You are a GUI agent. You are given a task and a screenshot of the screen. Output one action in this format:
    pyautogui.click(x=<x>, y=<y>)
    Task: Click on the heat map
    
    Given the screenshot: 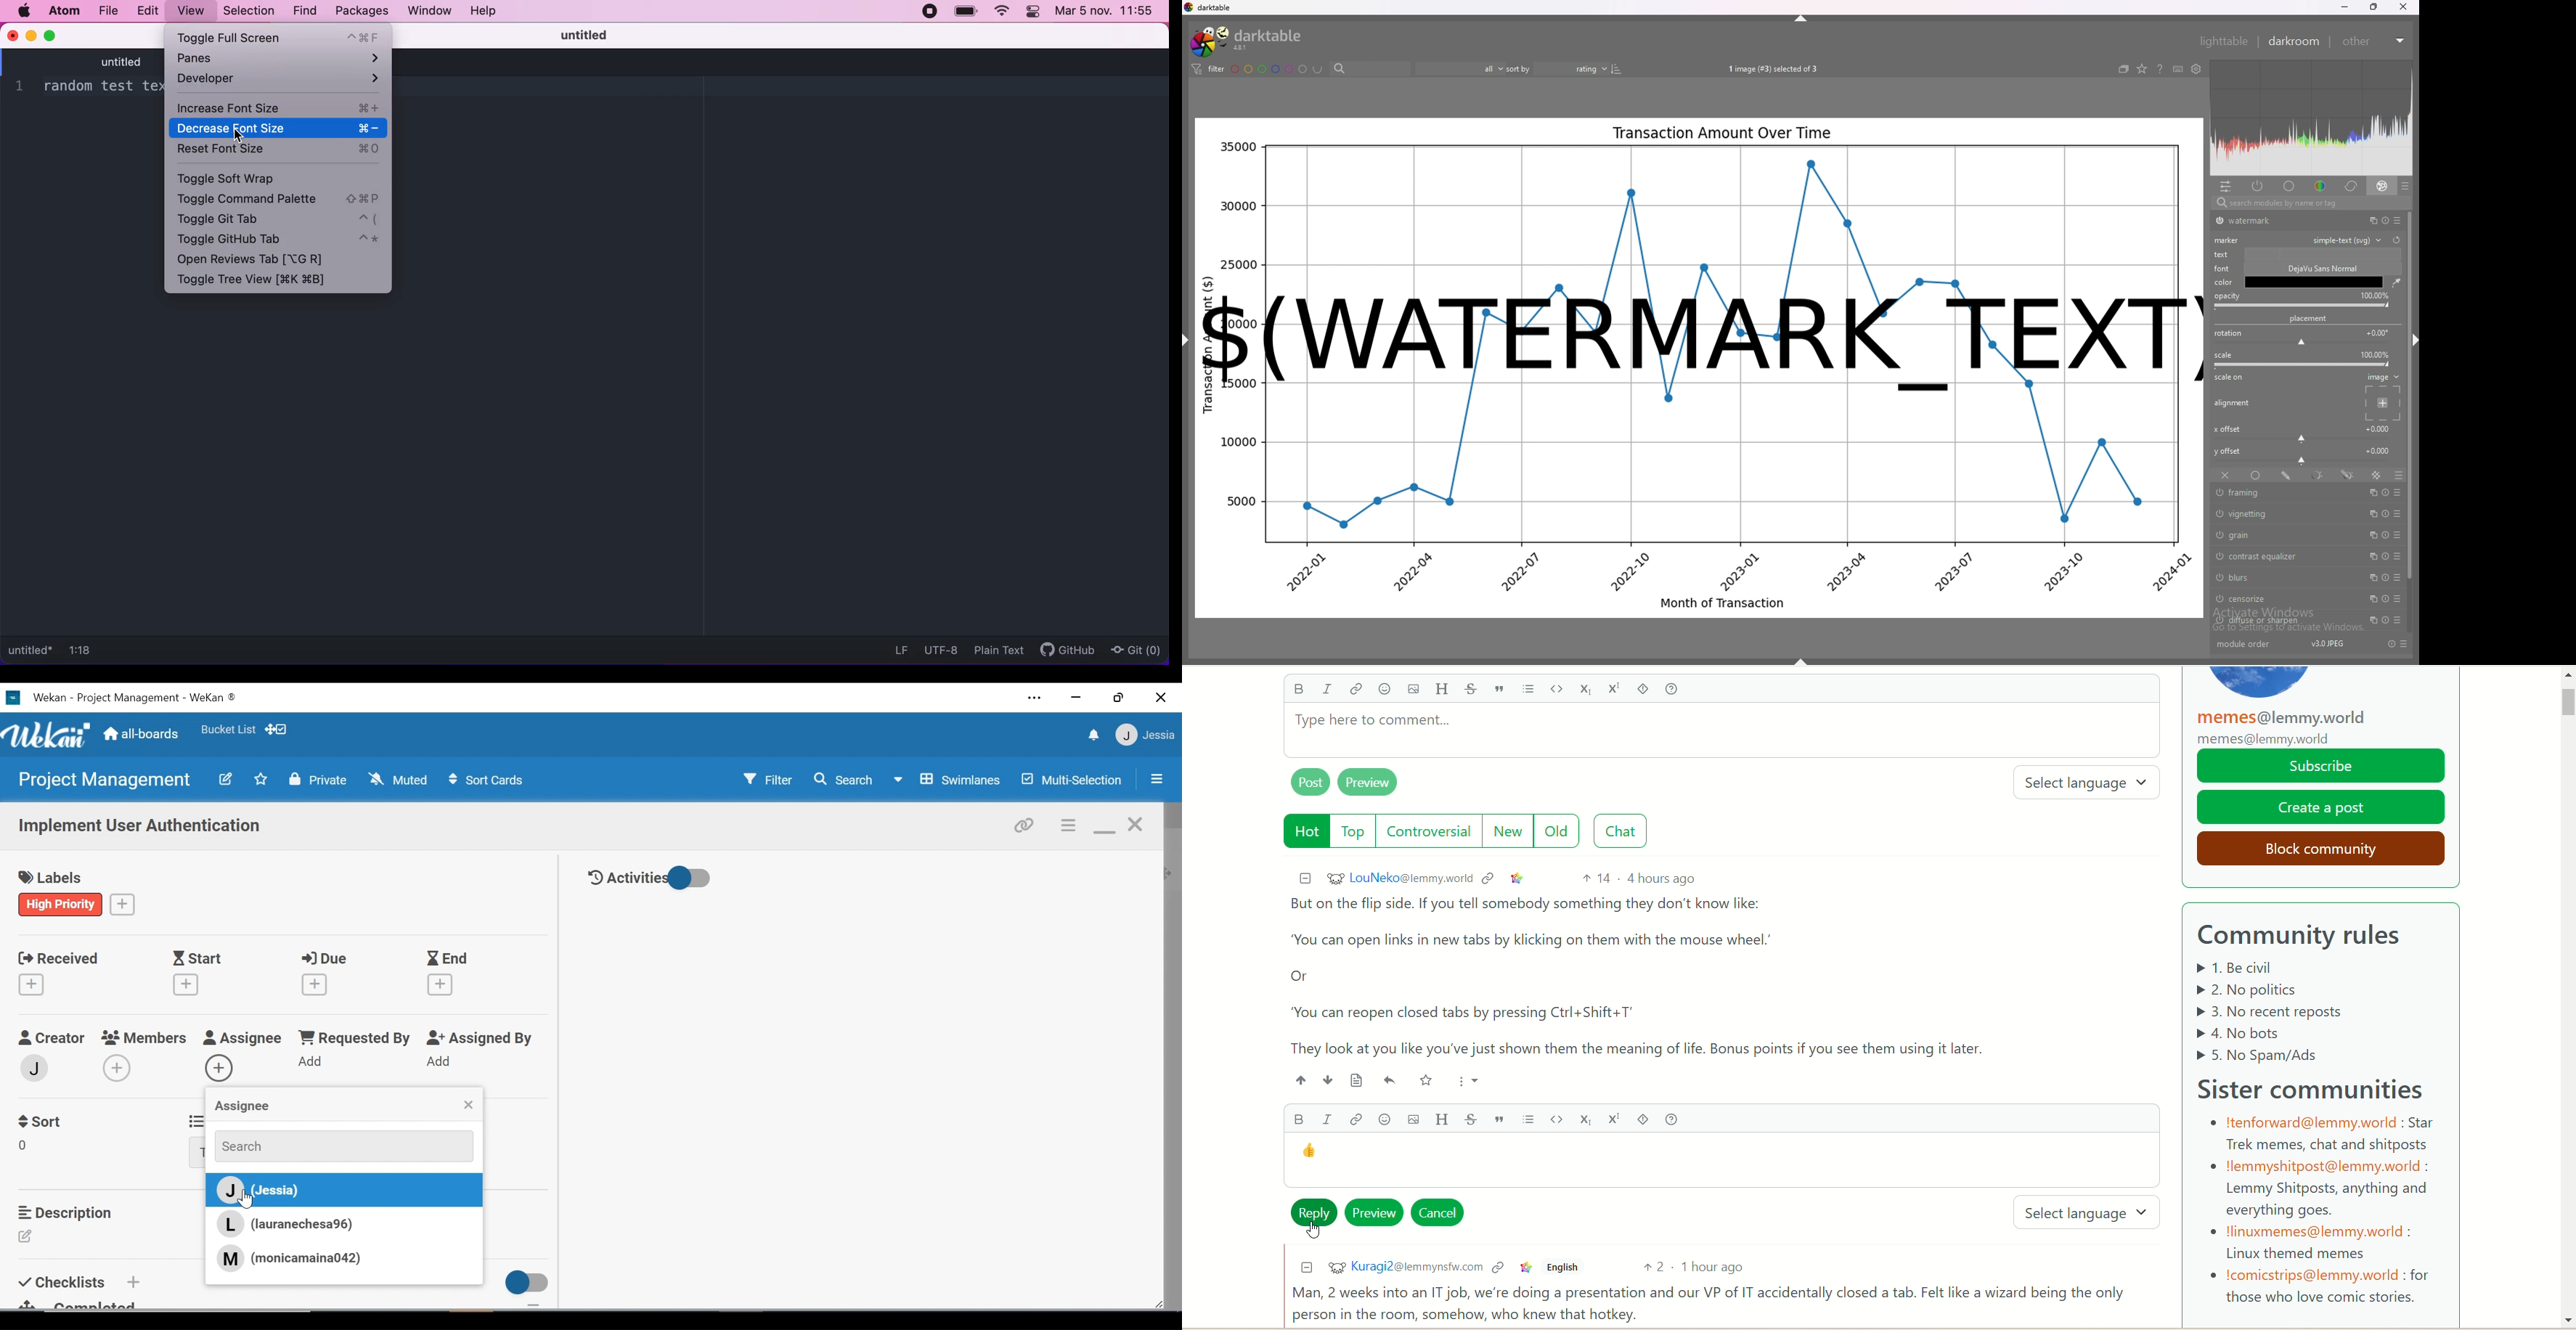 What is the action you would take?
    pyautogui.click(x=2311, y=118)
    